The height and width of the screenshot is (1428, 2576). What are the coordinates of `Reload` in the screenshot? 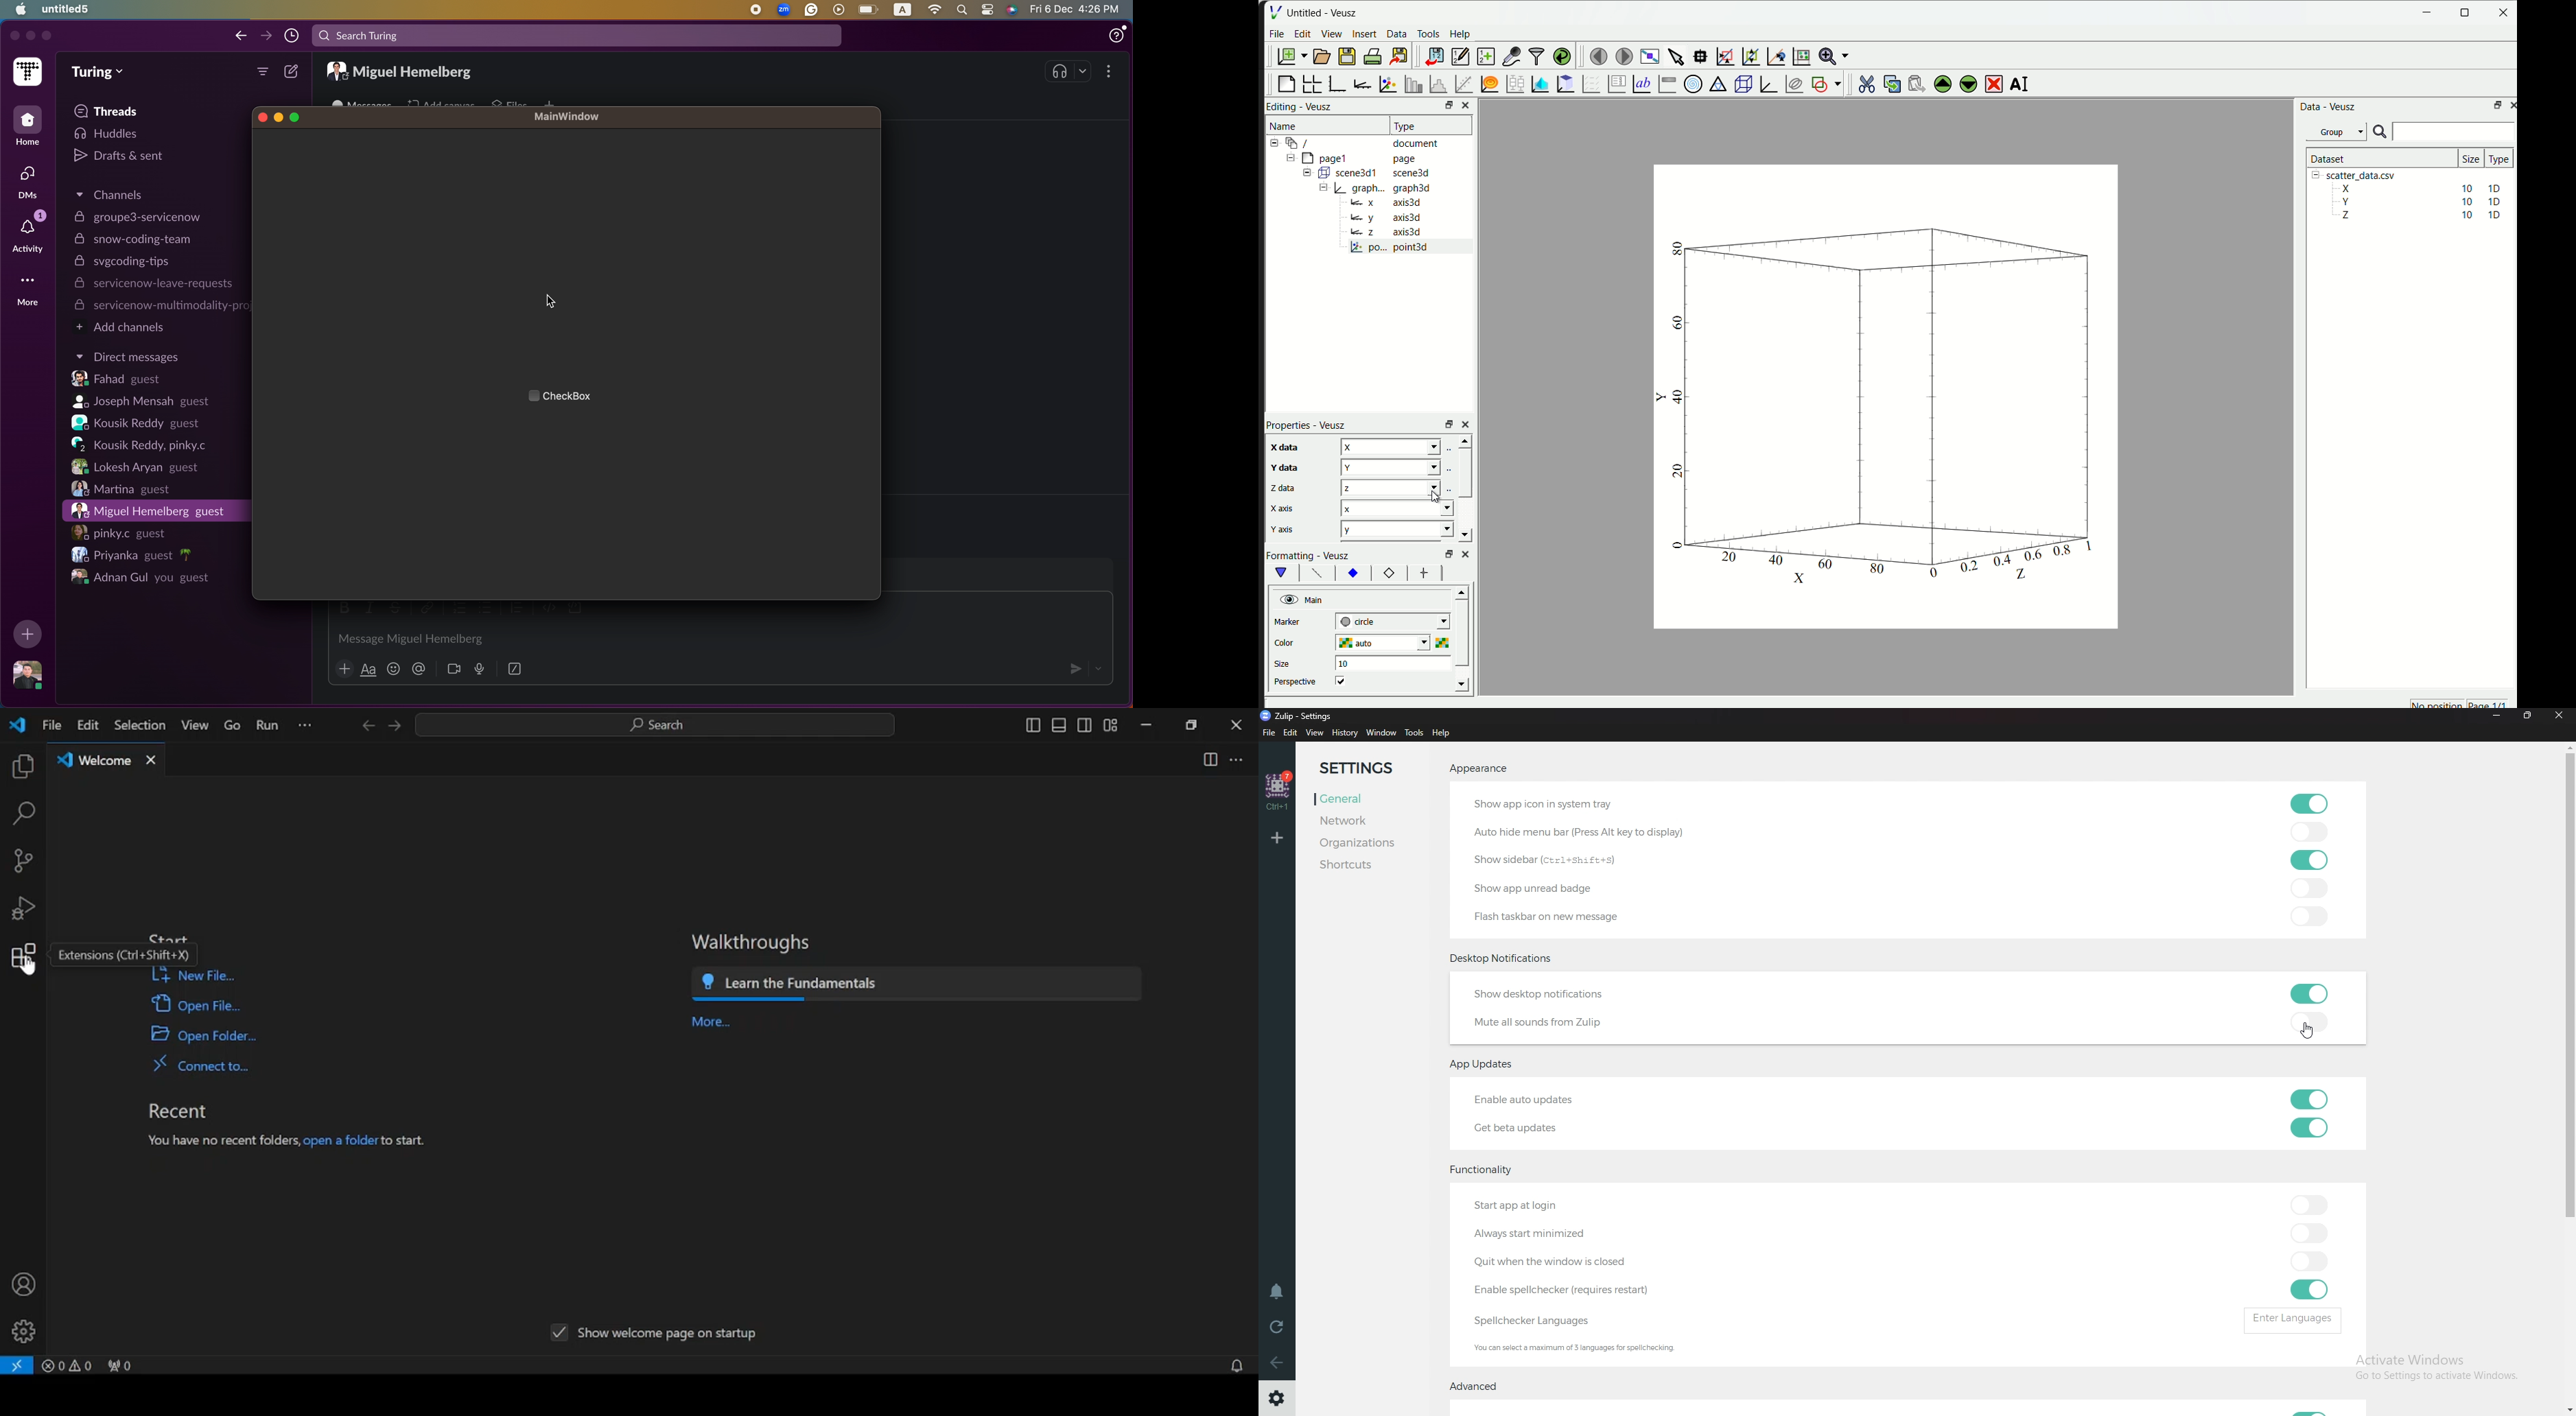 It's located at (1276, 1329).